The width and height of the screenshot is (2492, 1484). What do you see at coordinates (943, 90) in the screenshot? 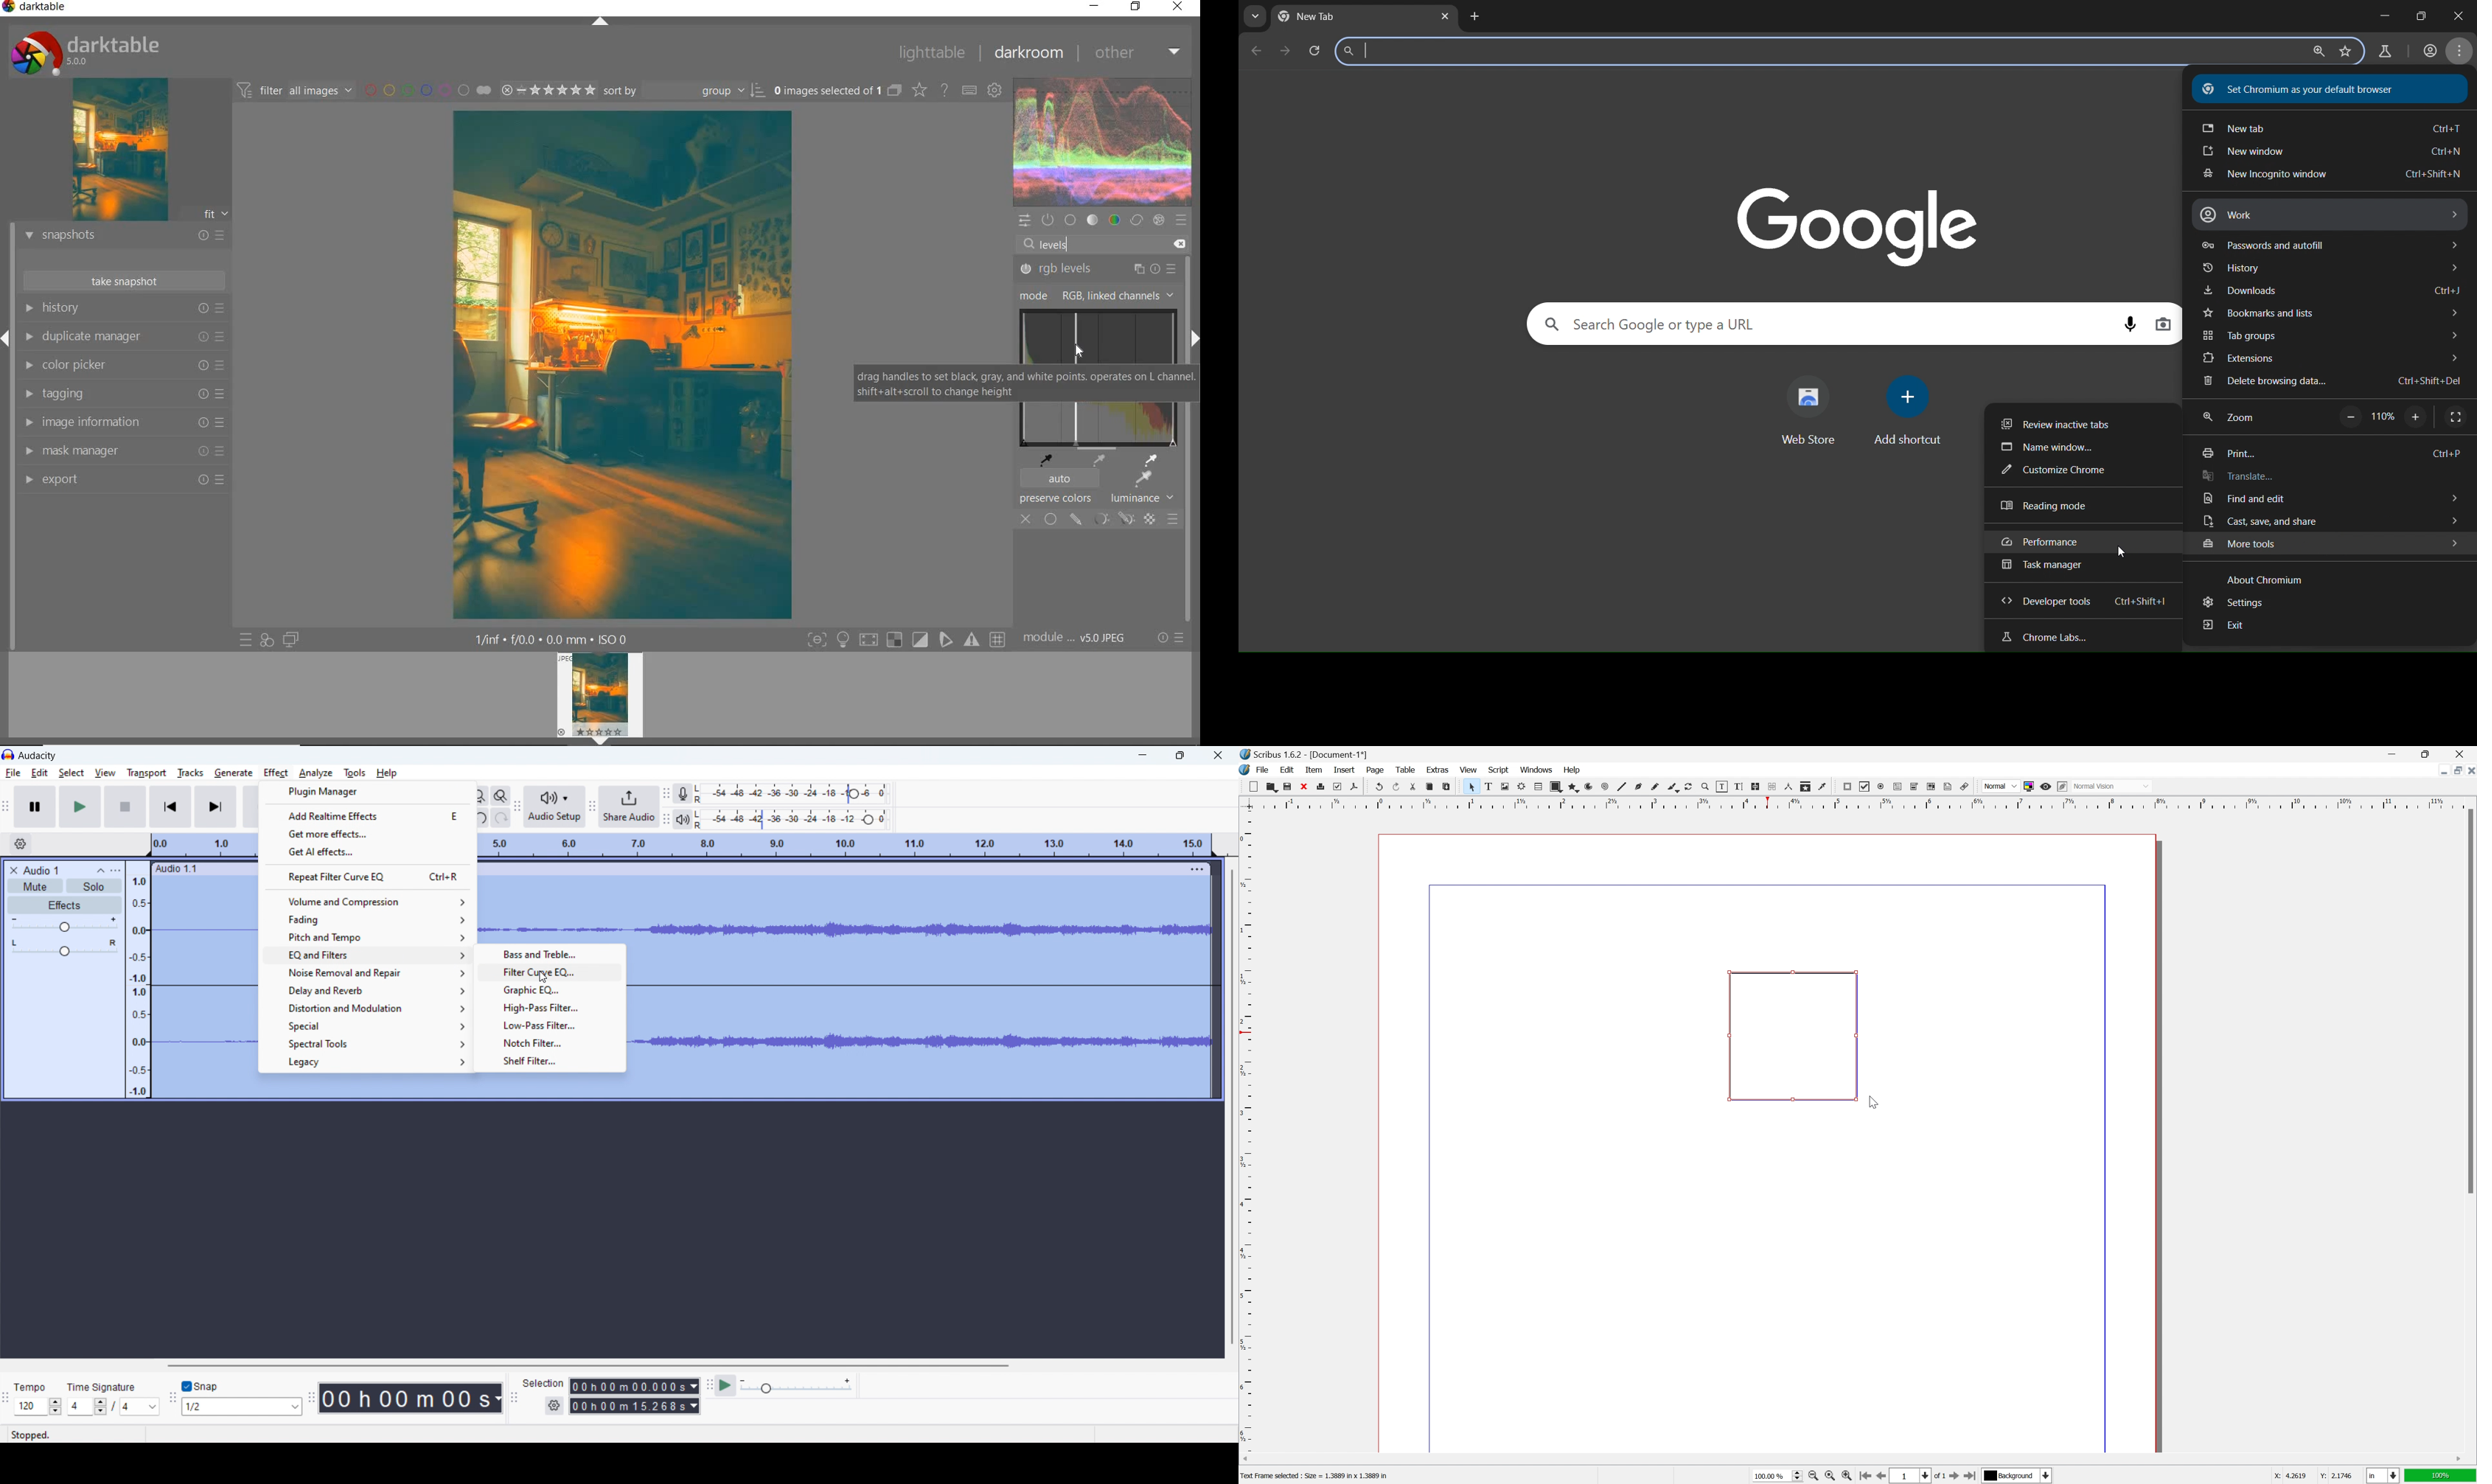
I see `enable online help` at bounding box center [943, 90].